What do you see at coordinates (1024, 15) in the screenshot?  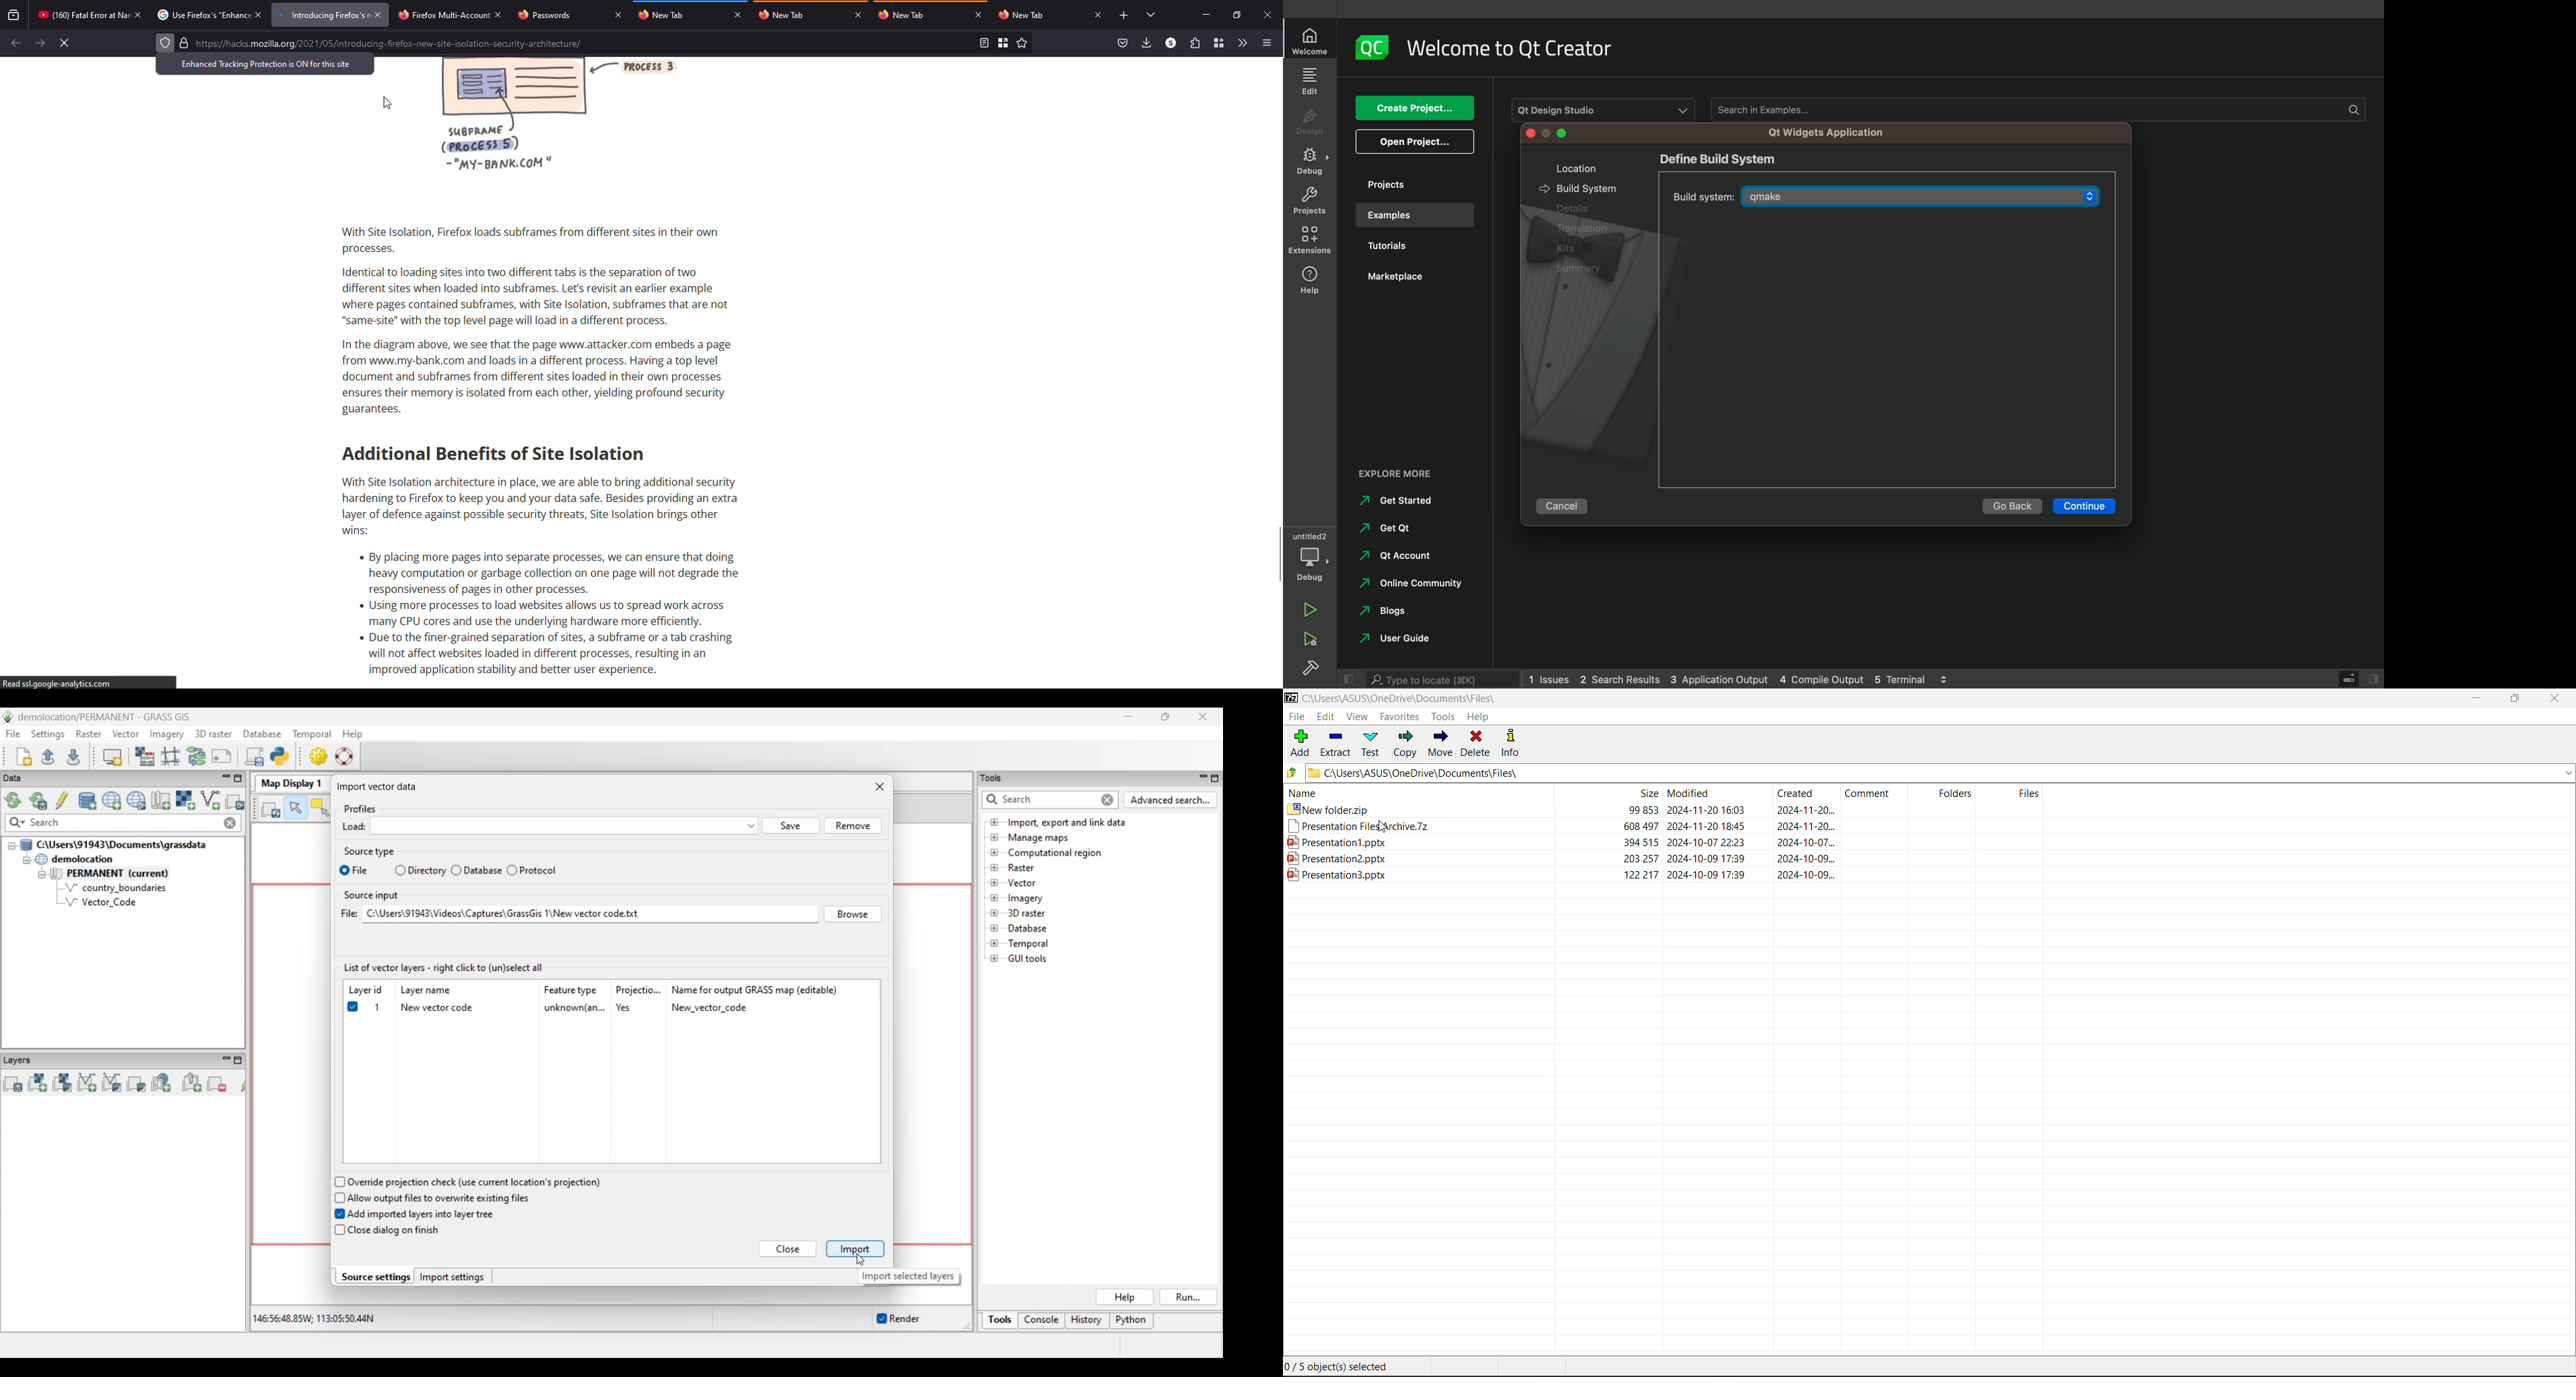 I see `tab` at bounding box center [1024, 15].